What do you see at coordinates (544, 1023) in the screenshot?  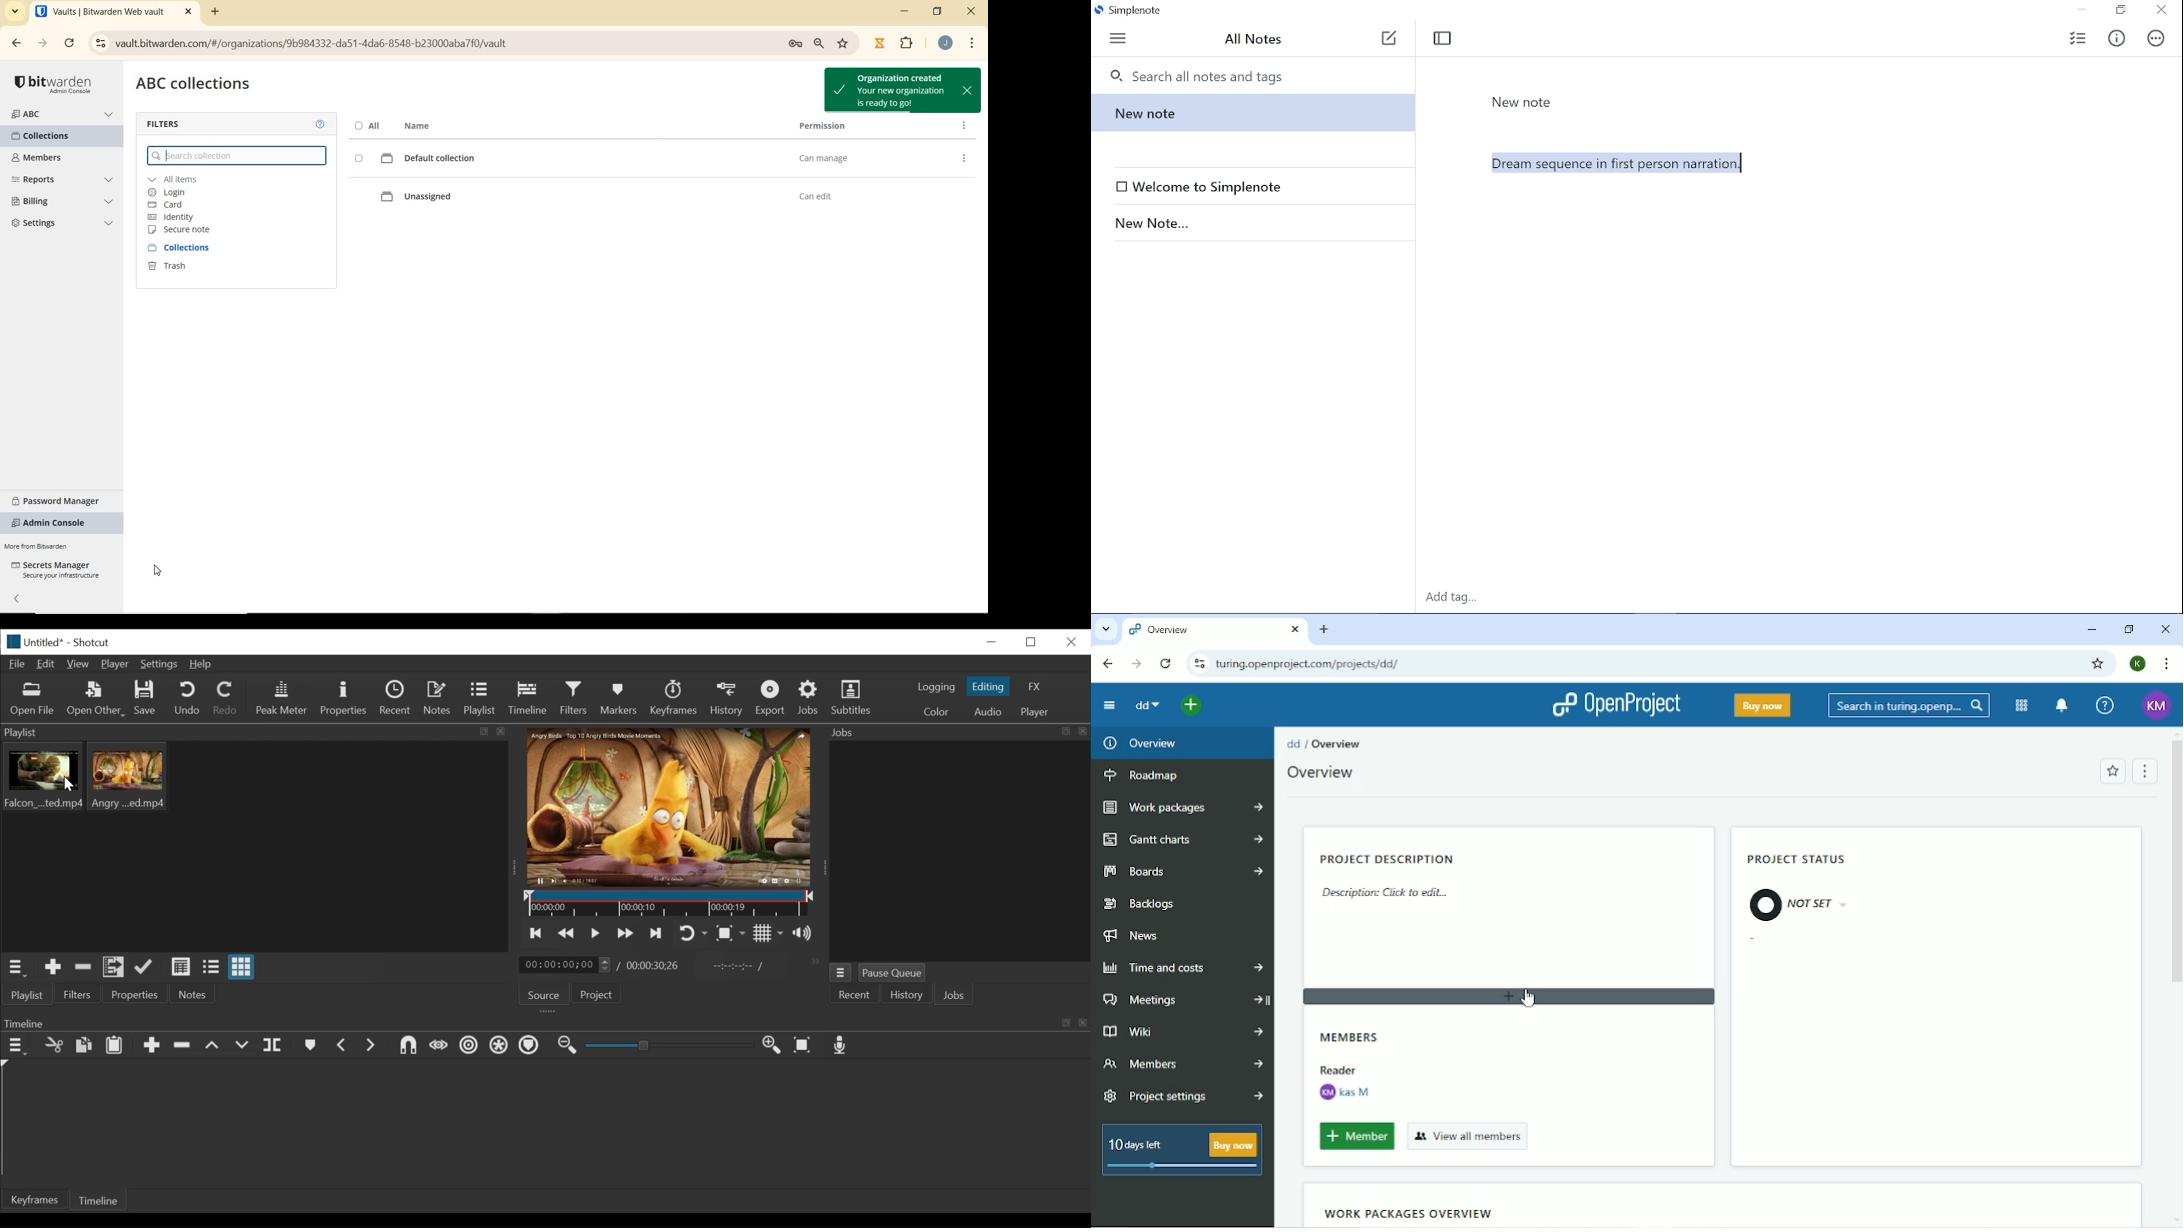 I see `Timeline Panel` at bounding box center [544, 1023].